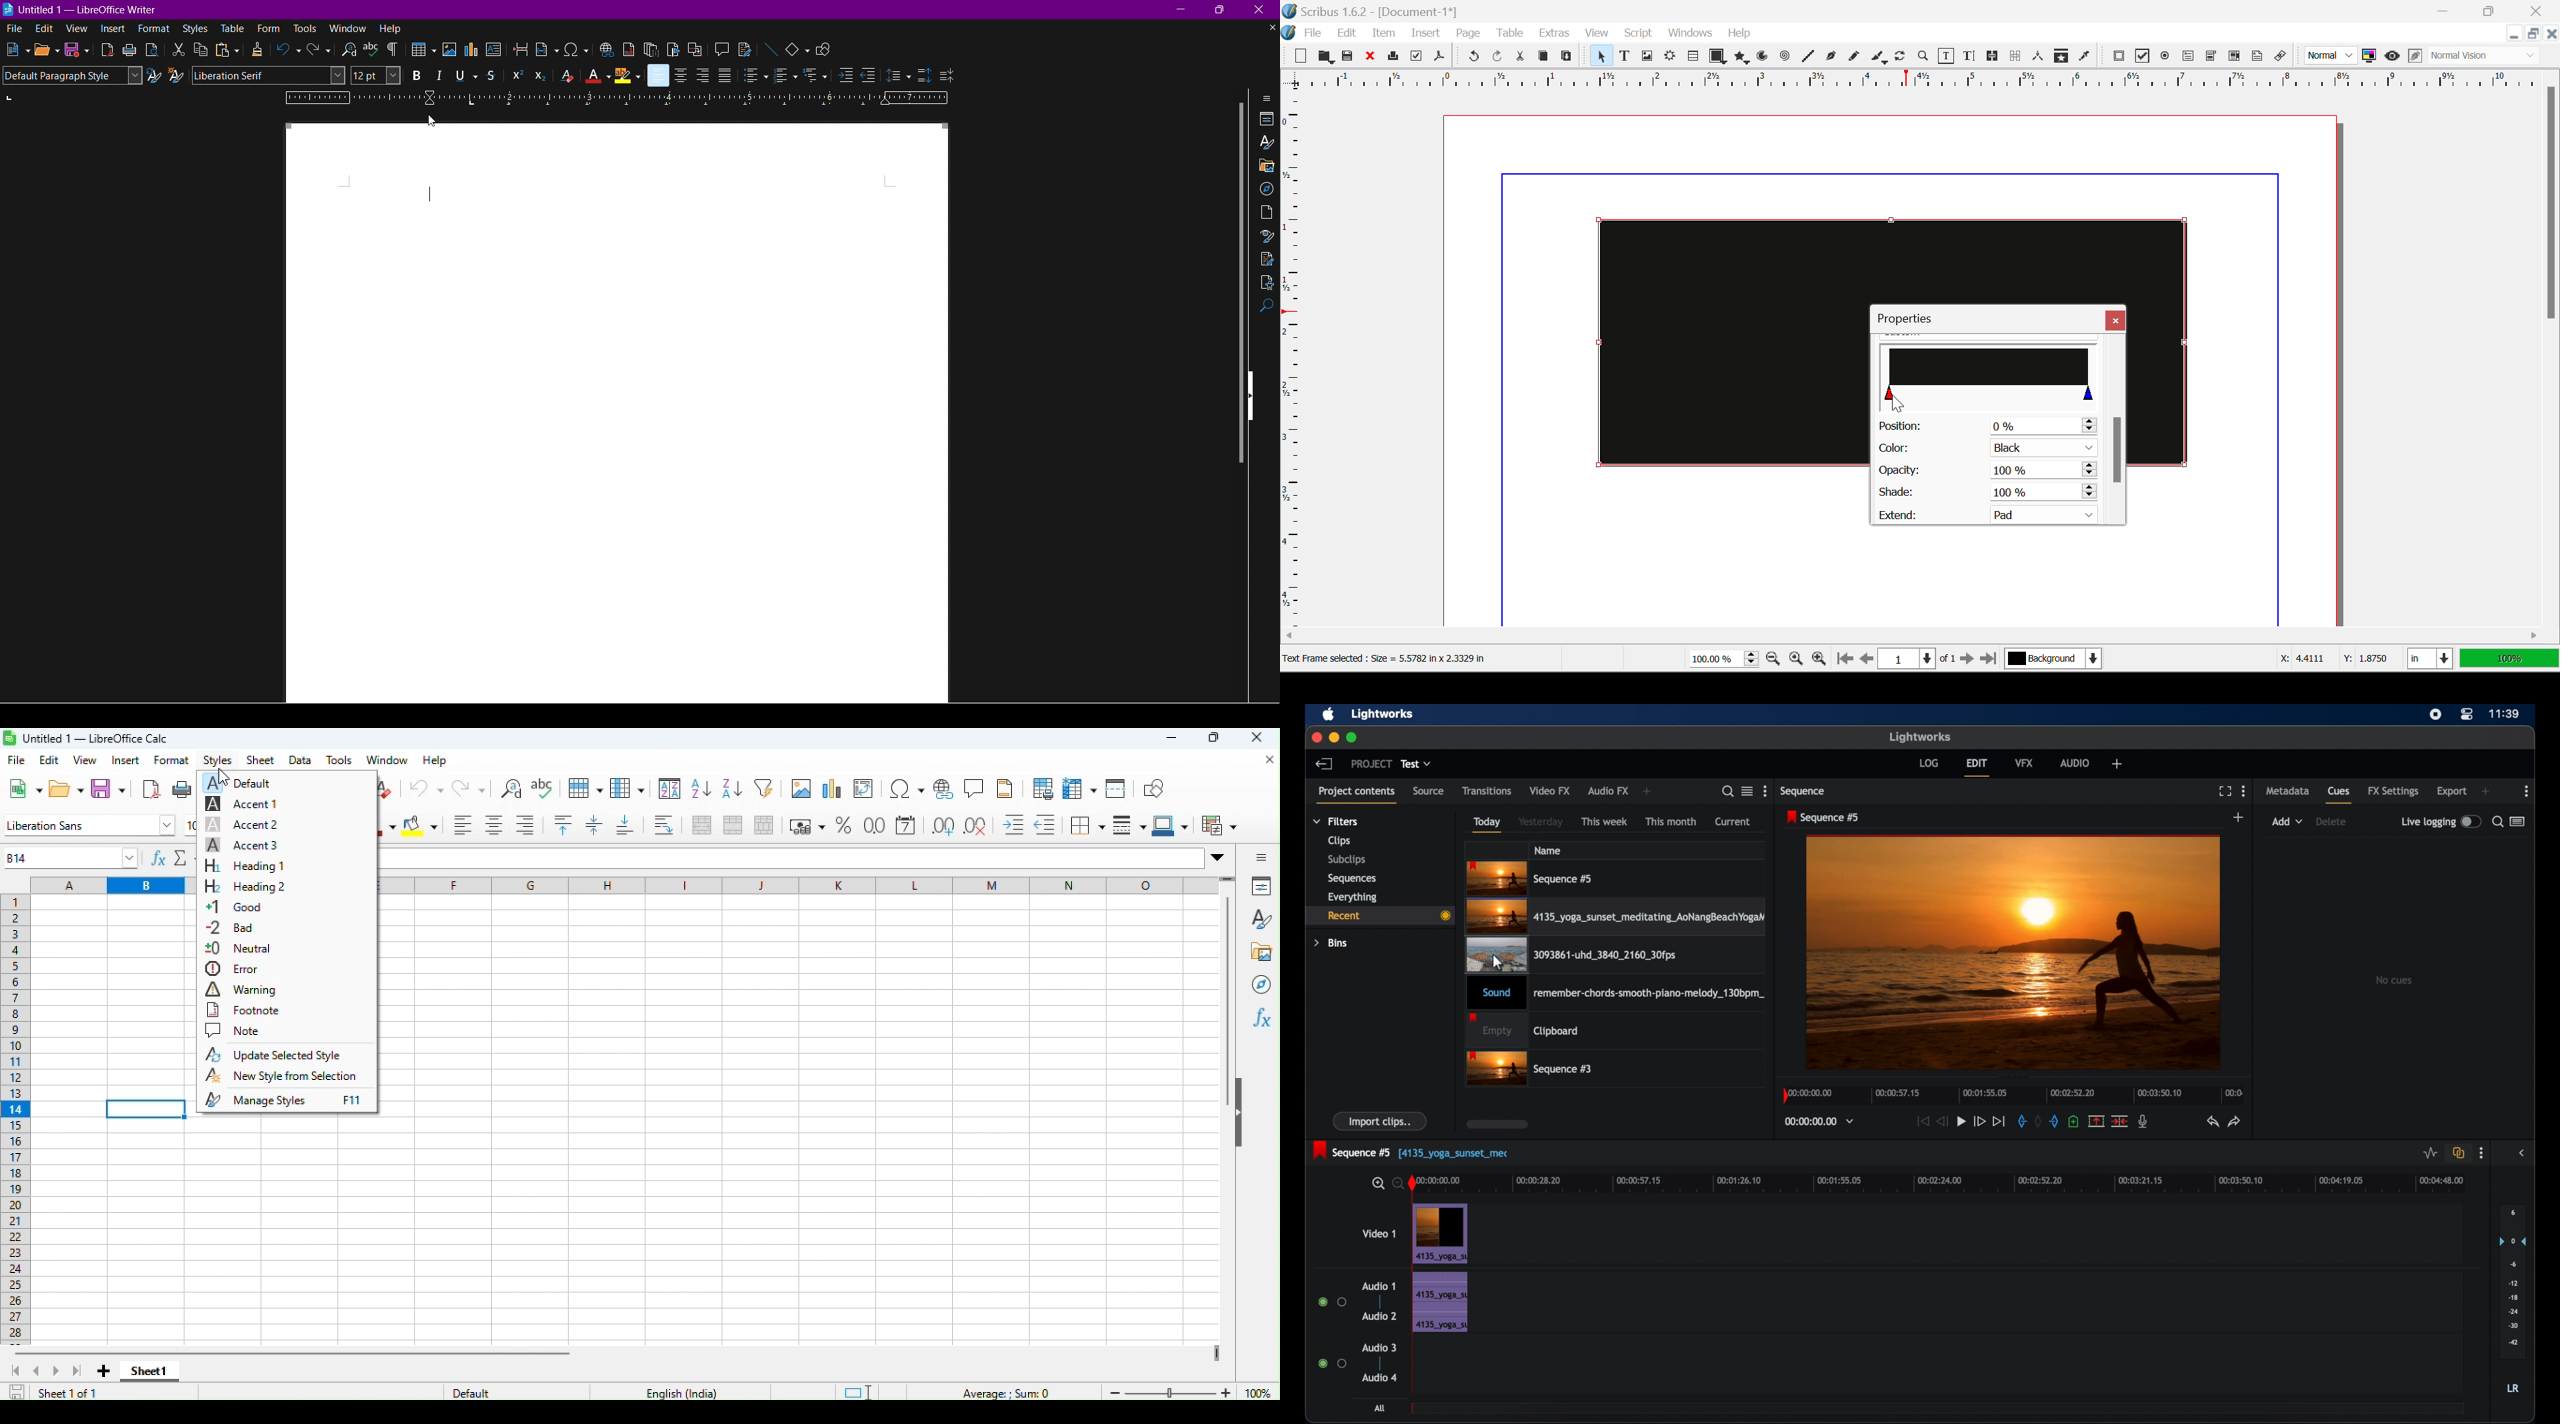 This screenshot has height=1428, width=2576. Describe the element at coordinates (1267, 187) in the screenshot. I see `Navigator` at that location.